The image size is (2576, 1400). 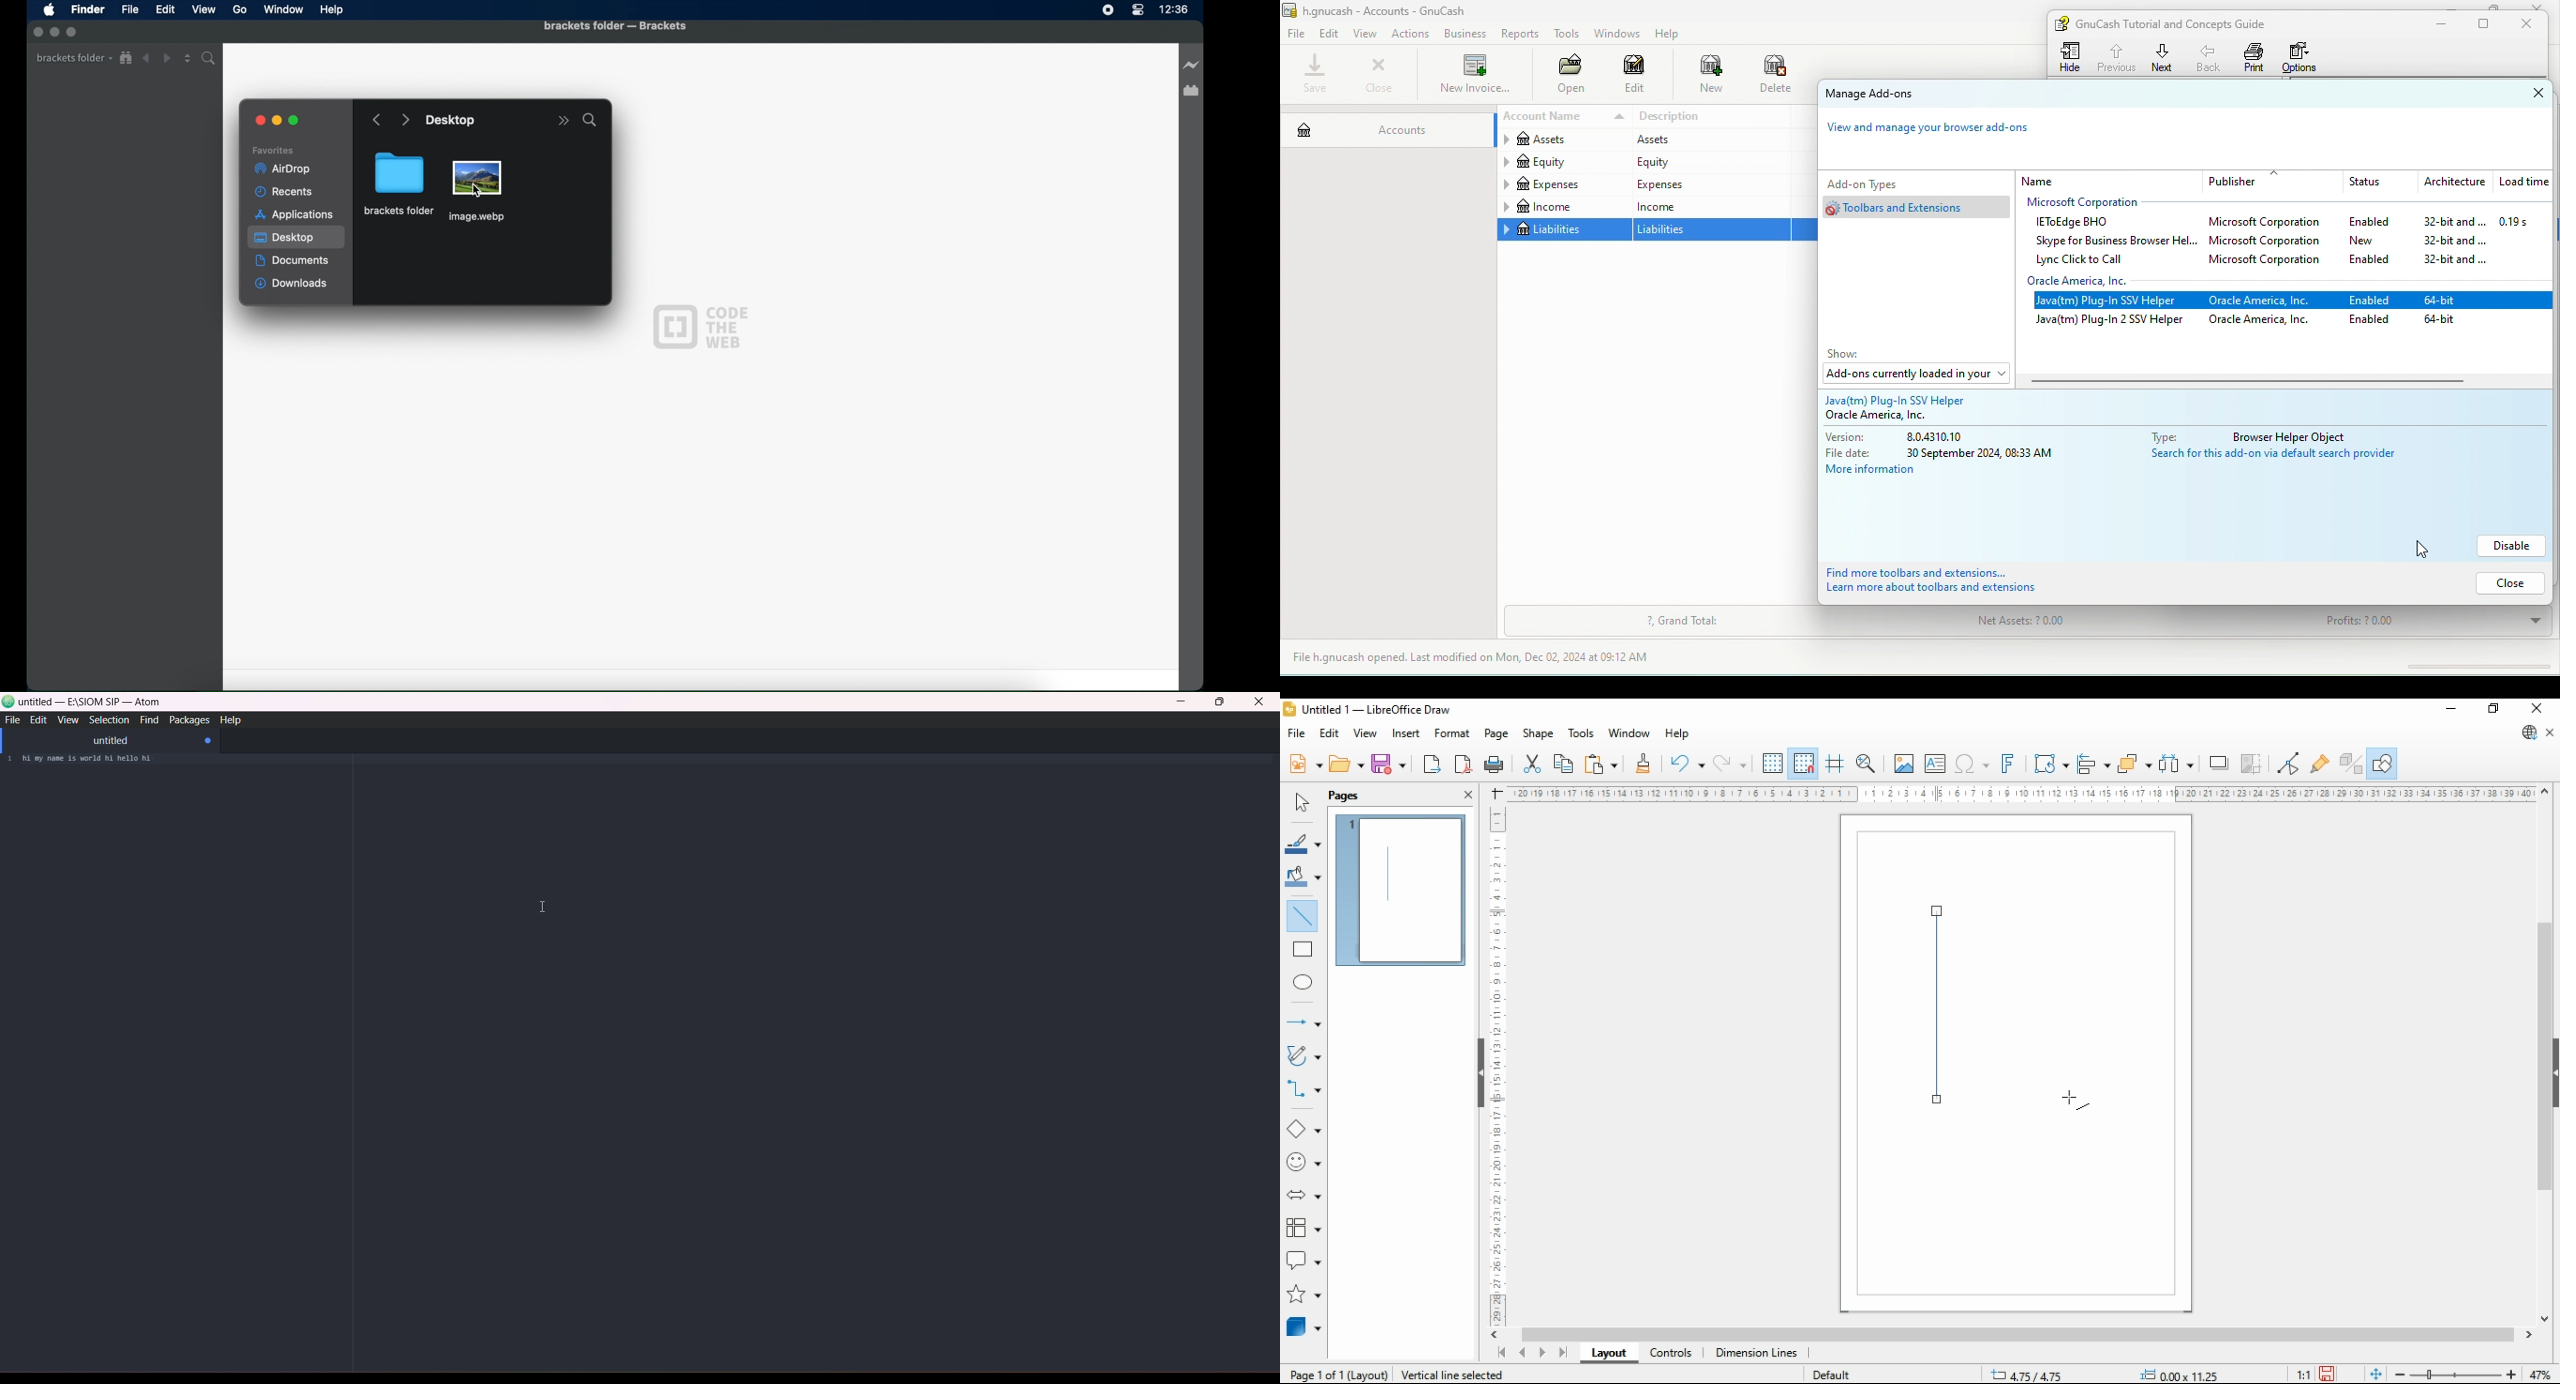 I want to click on open, so click(x=1566, y=76).